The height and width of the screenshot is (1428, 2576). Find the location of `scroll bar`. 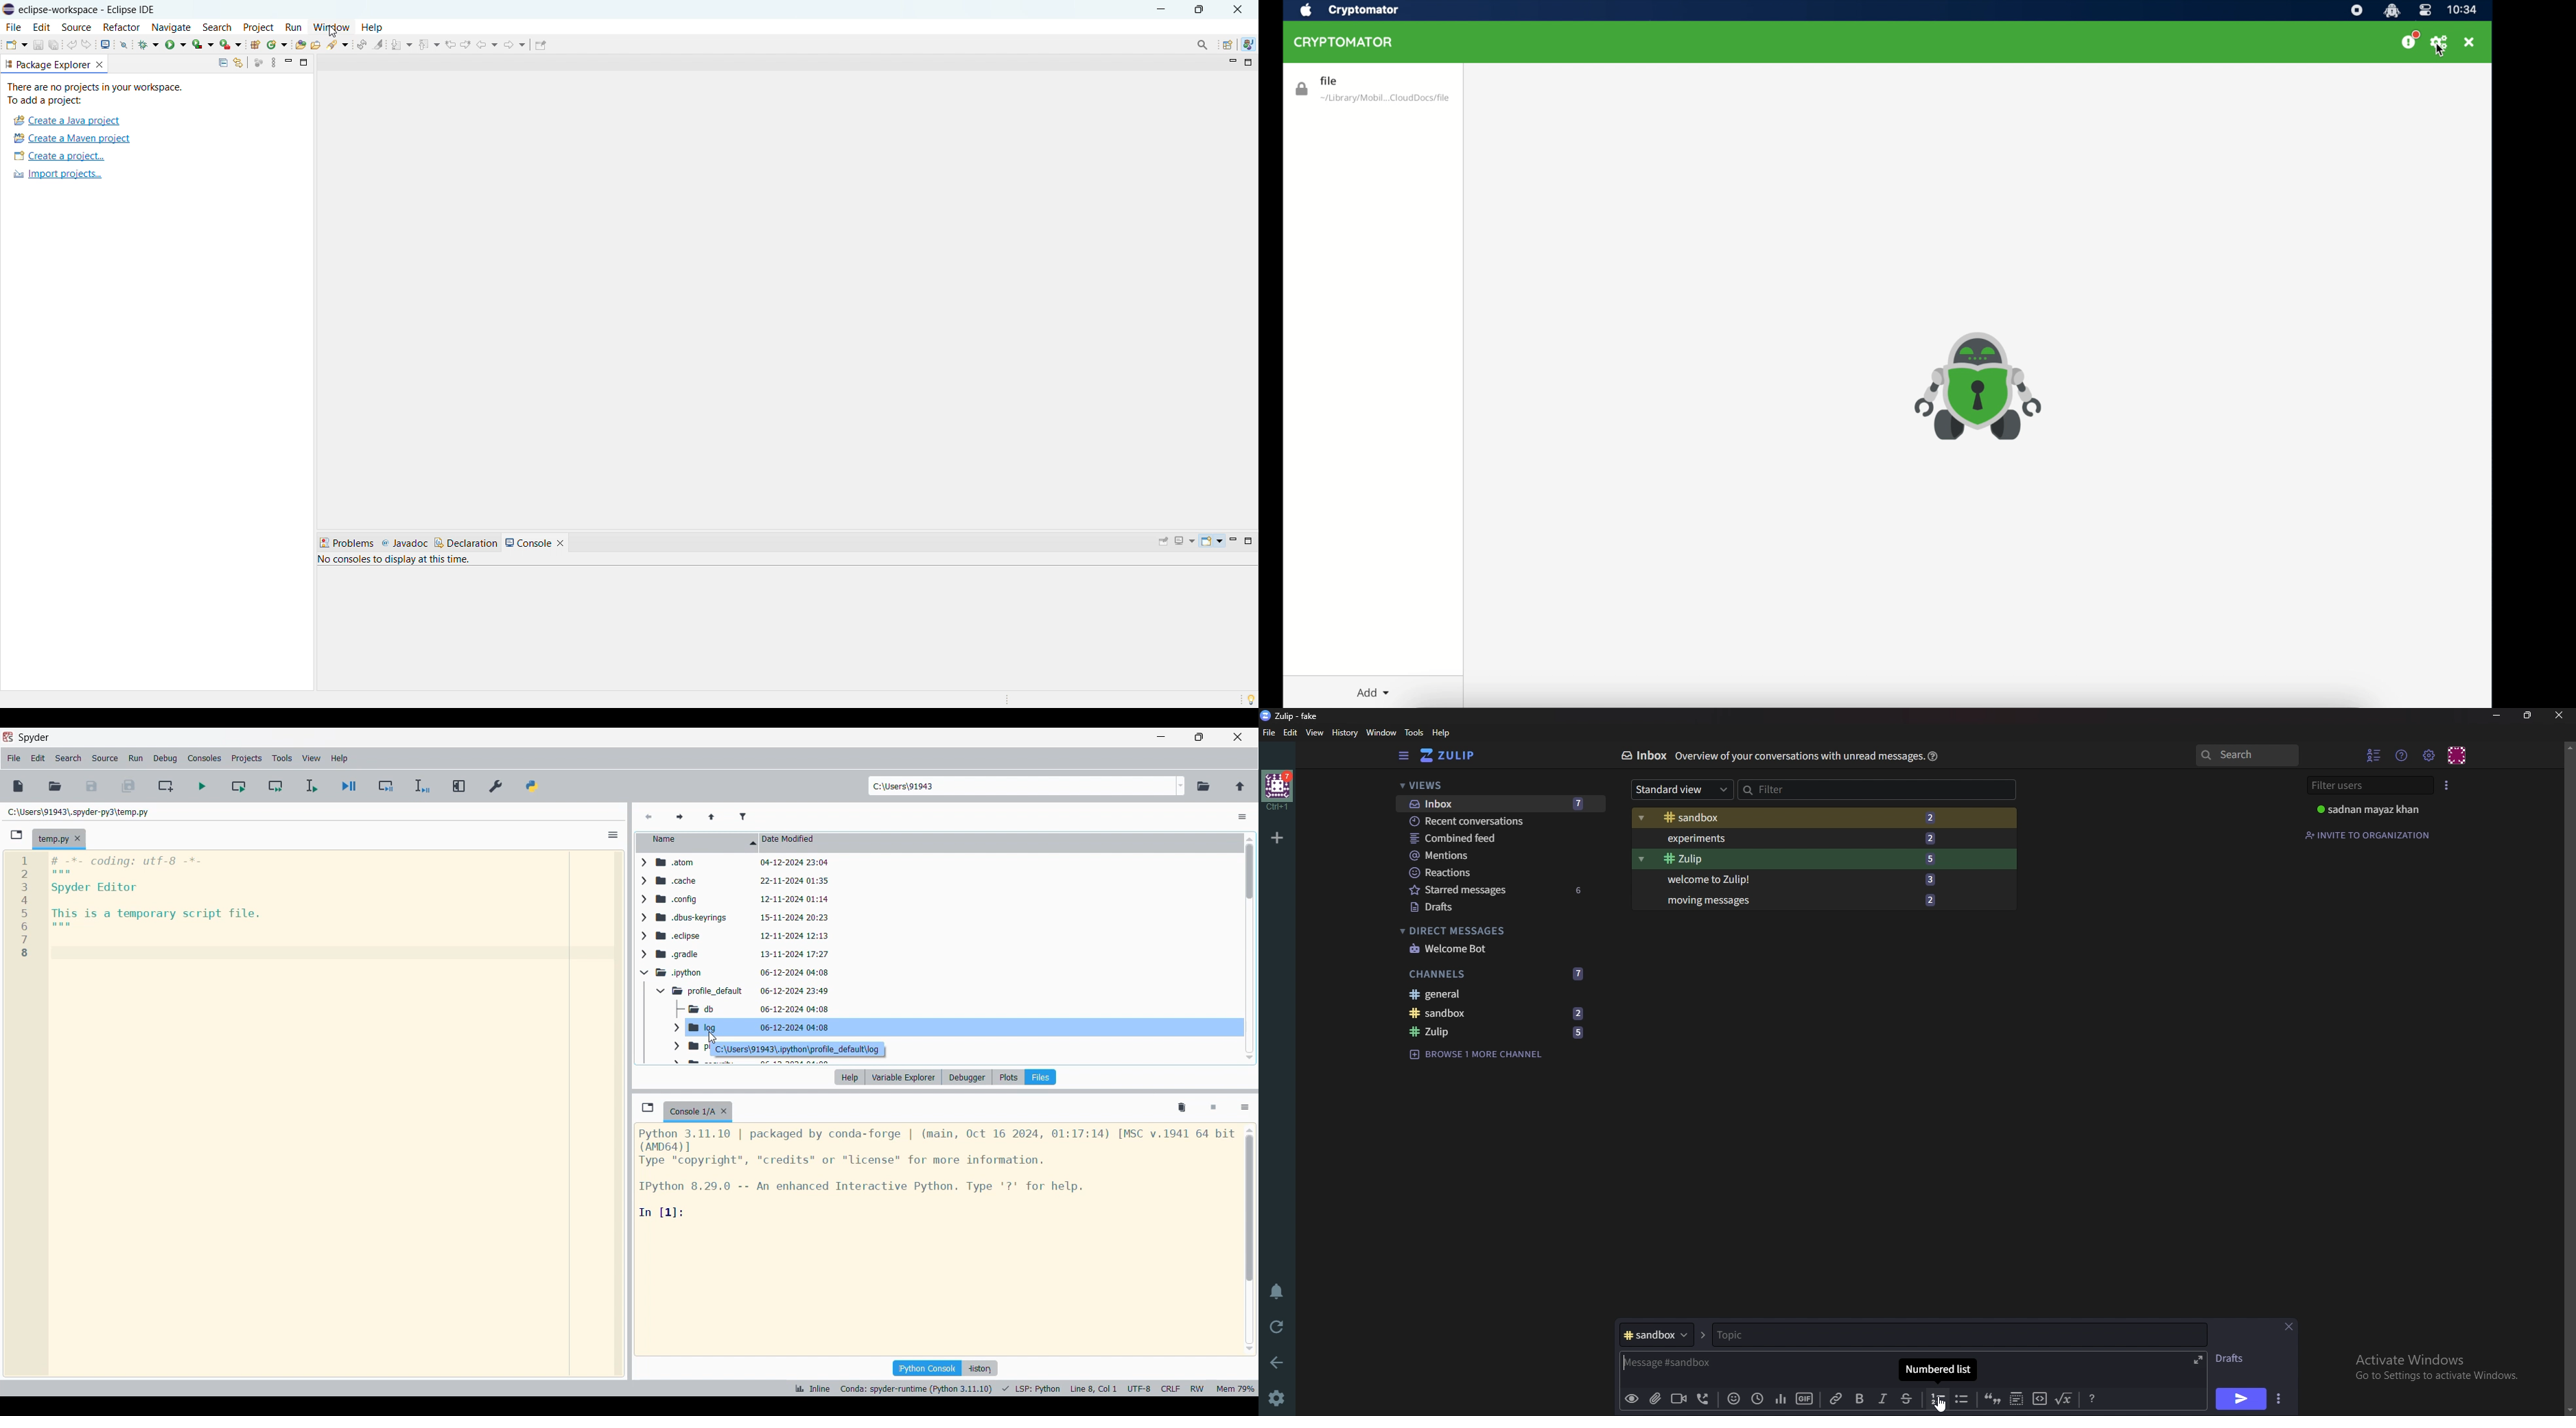

scroll bar is located at coordinates (2569, 1077).